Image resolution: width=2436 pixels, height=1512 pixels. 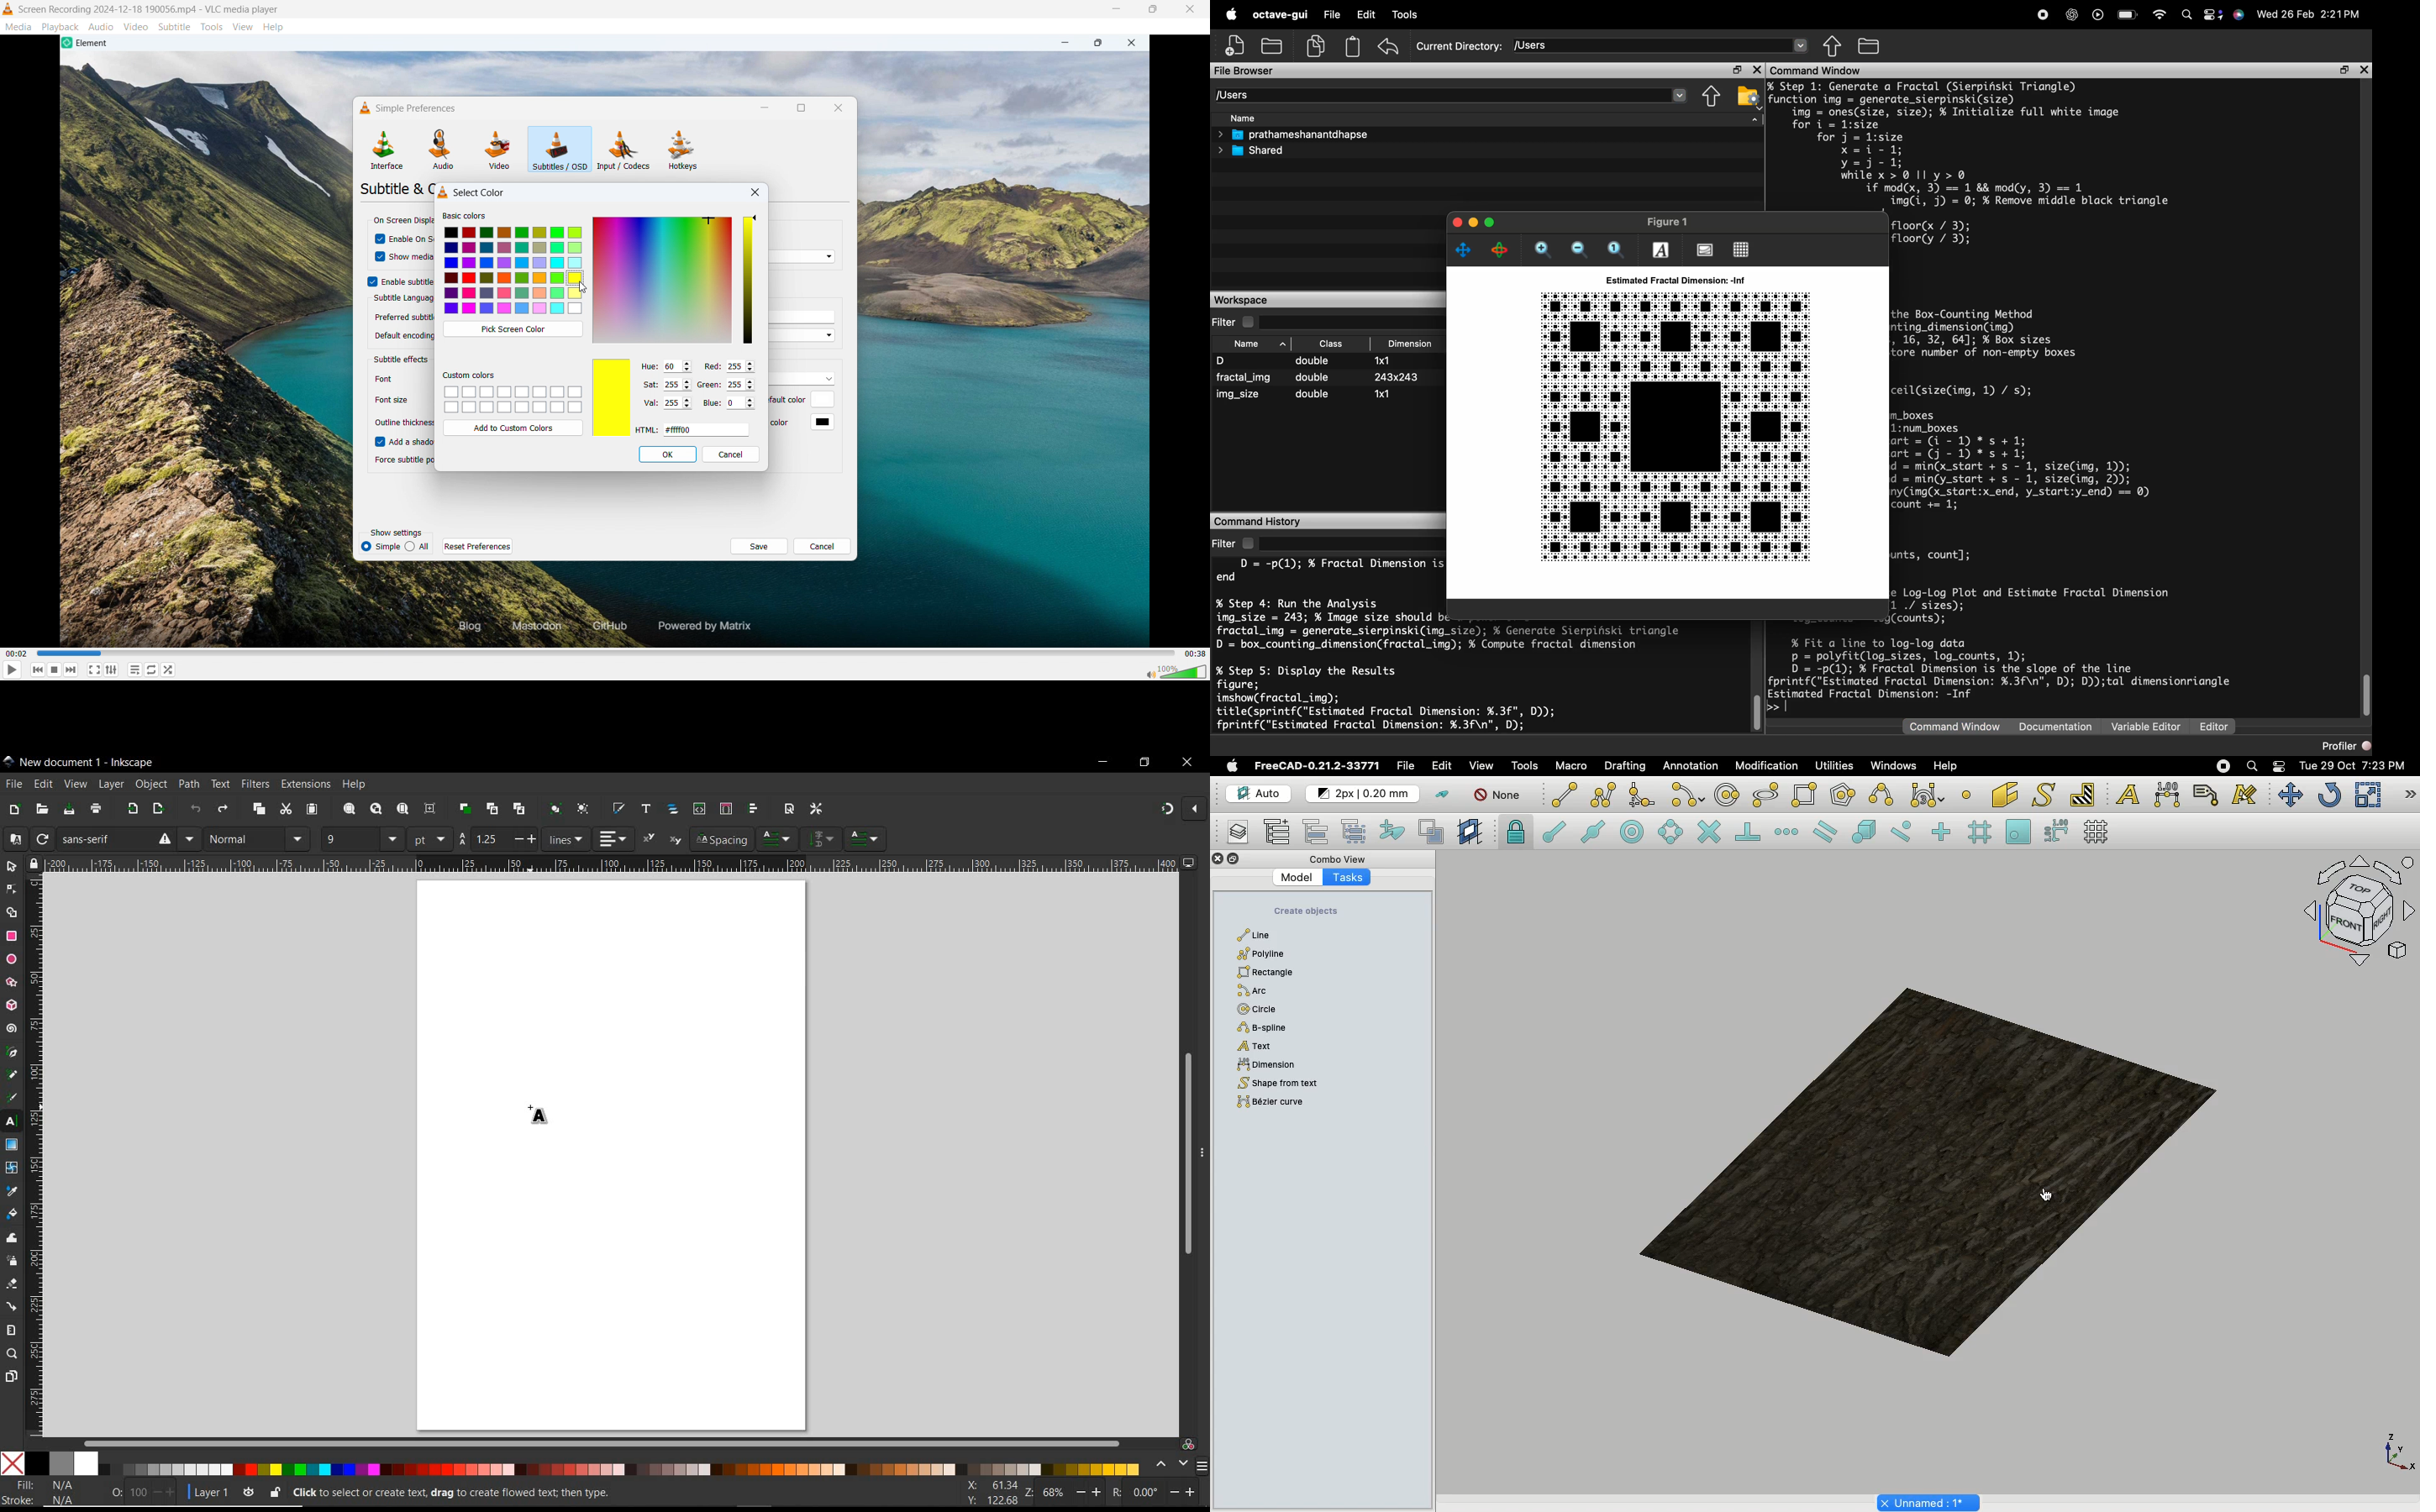 I want to click on Figure 1, so click(x=1659, y=221).